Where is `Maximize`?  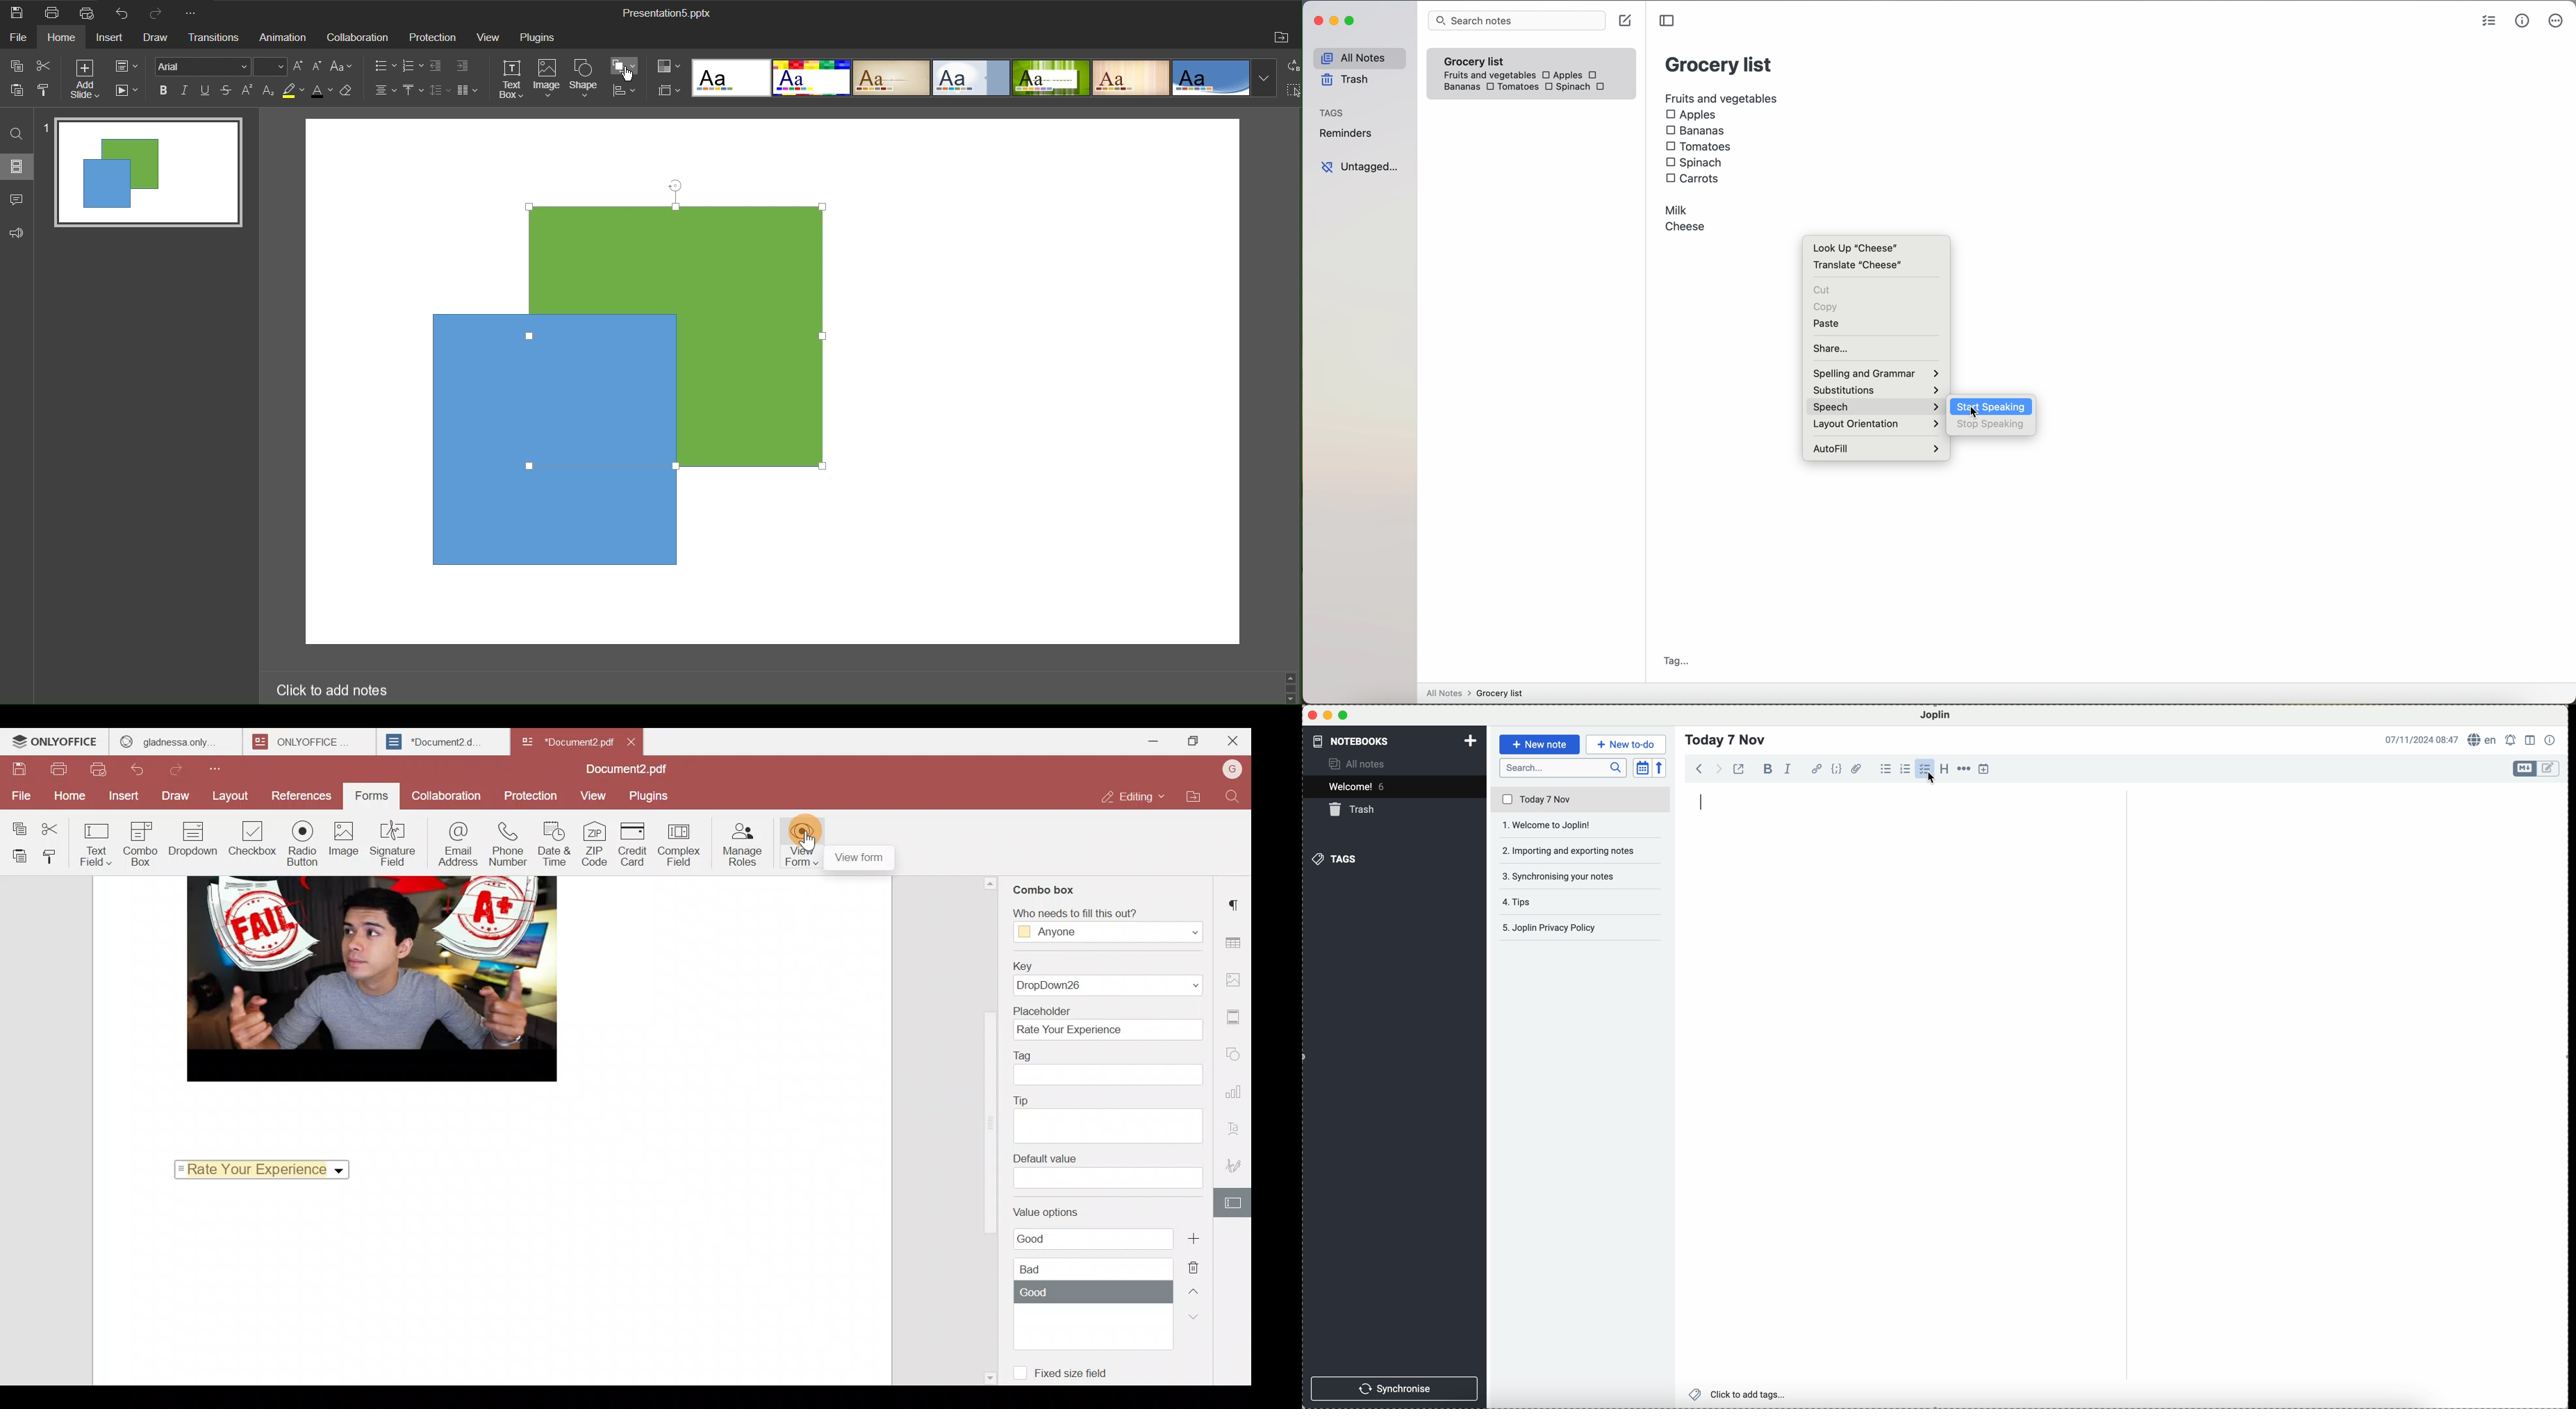
Maximize is located at coordinates (1190, 742).